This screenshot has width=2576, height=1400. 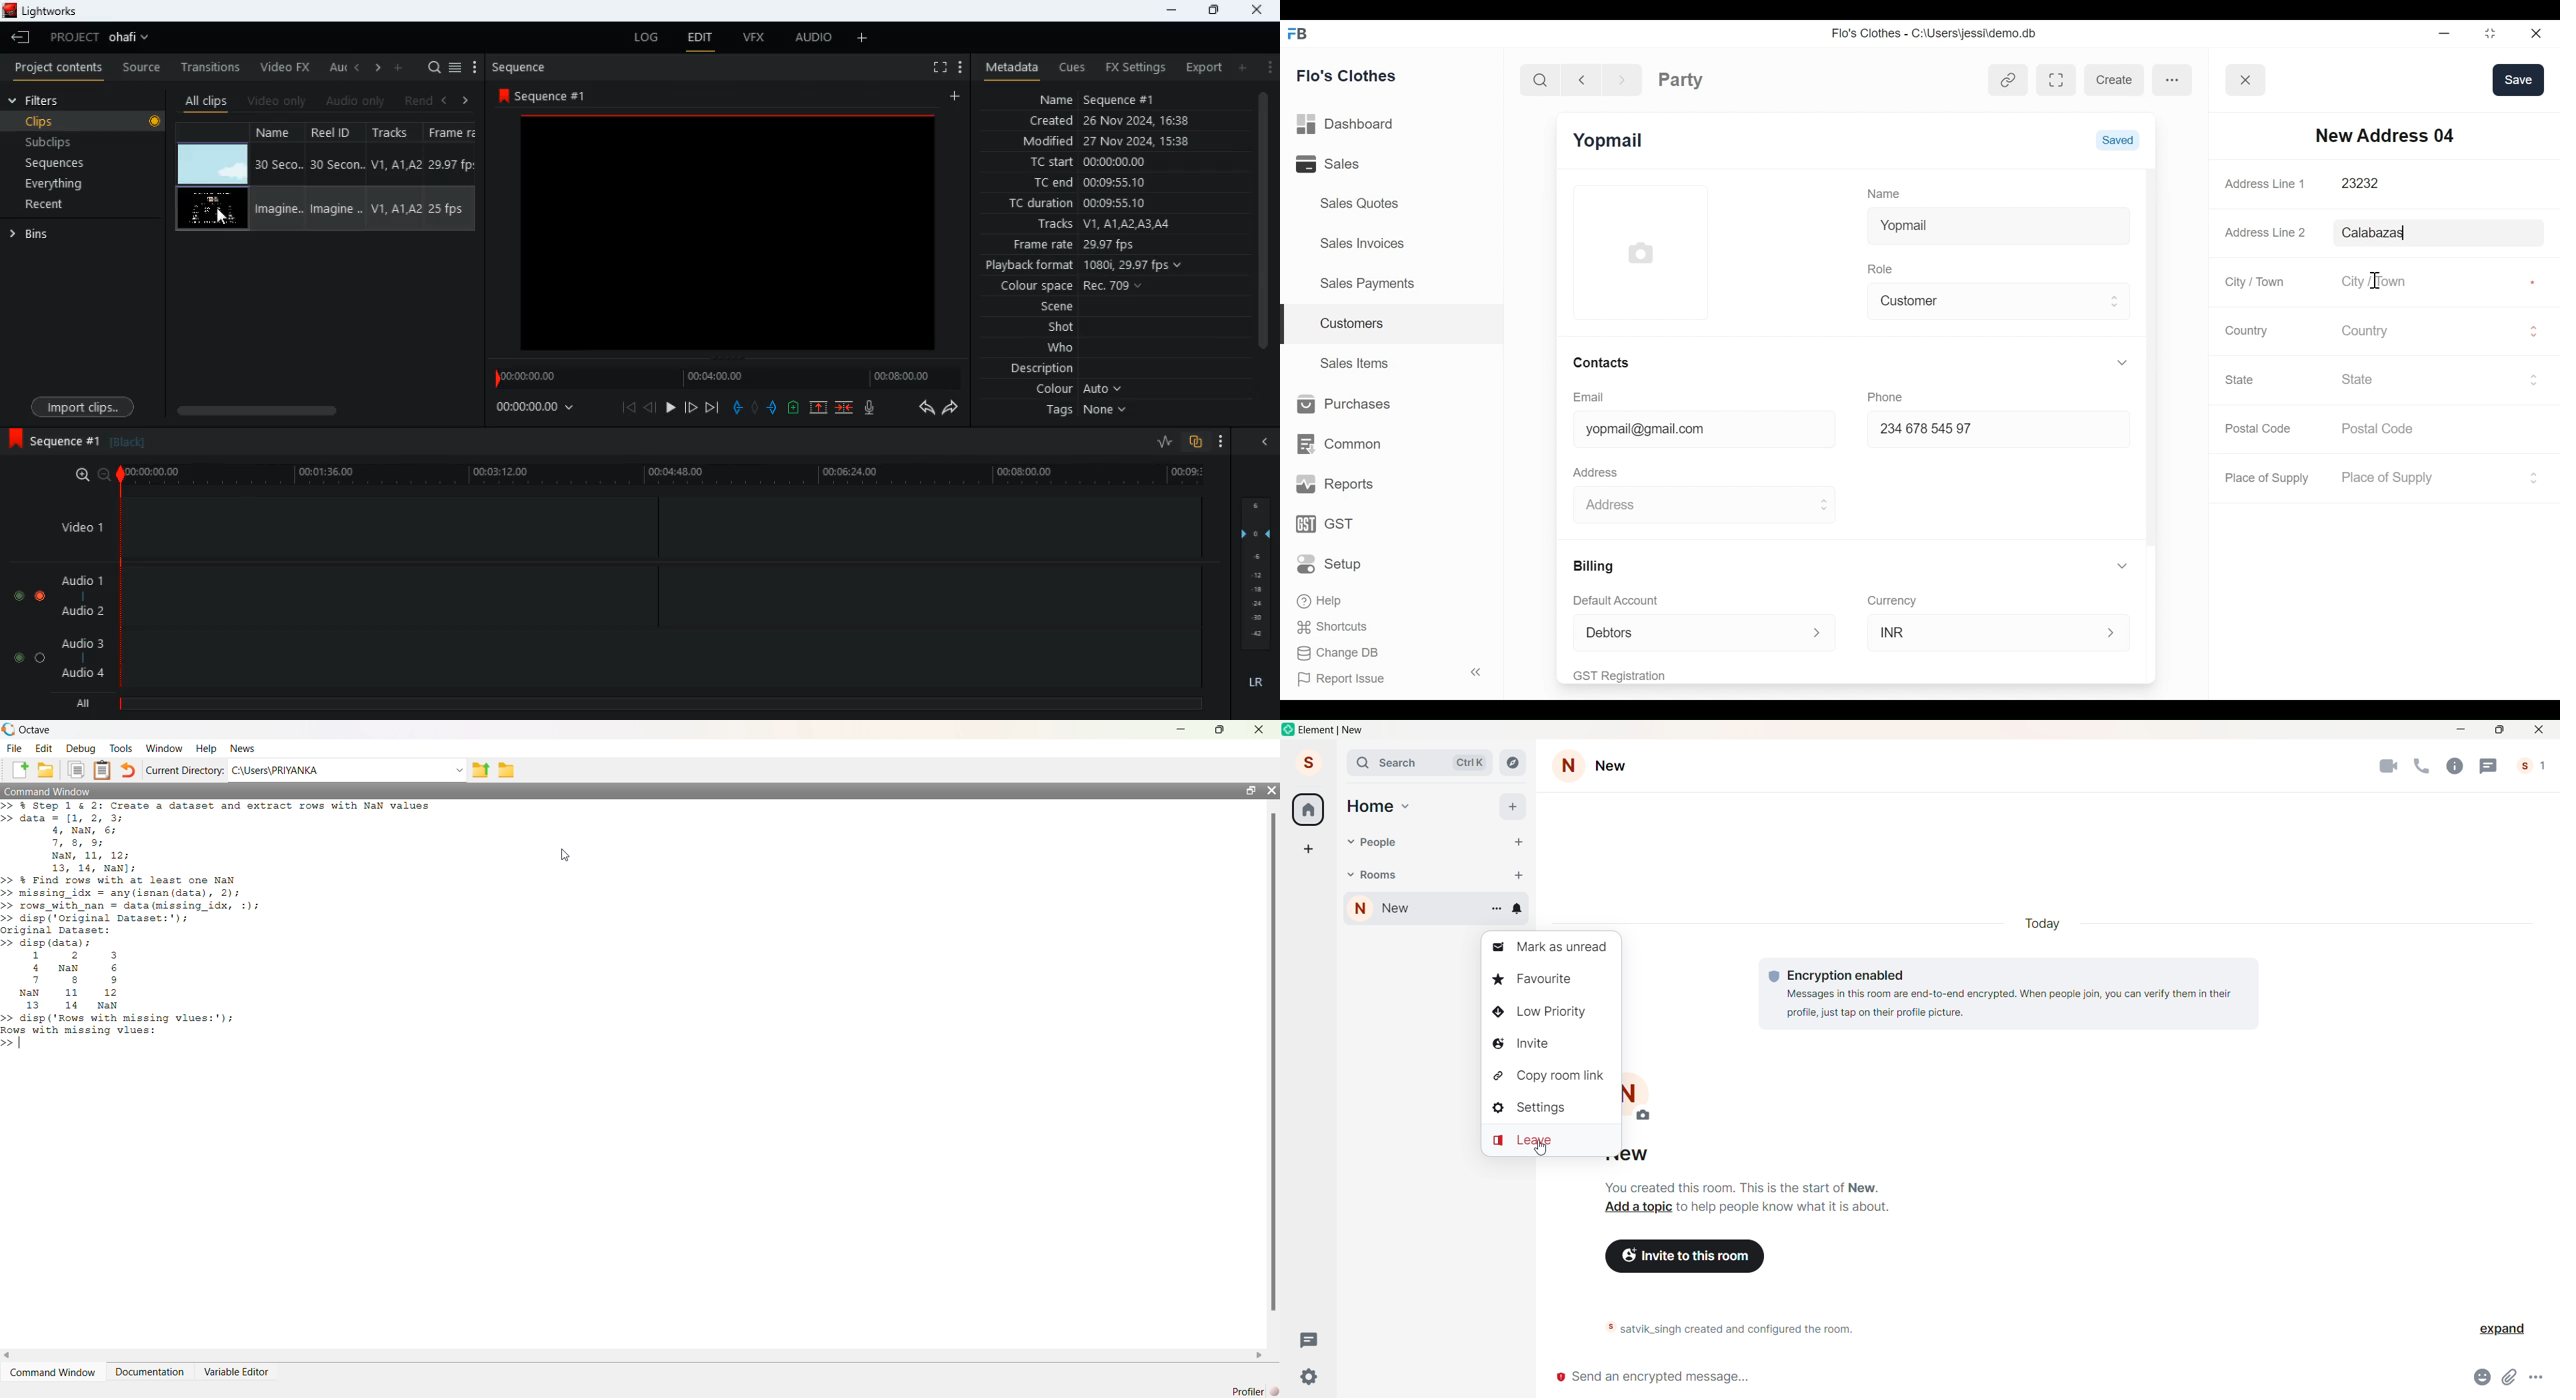 I want to click on Home, so click(x=1370, y=805).